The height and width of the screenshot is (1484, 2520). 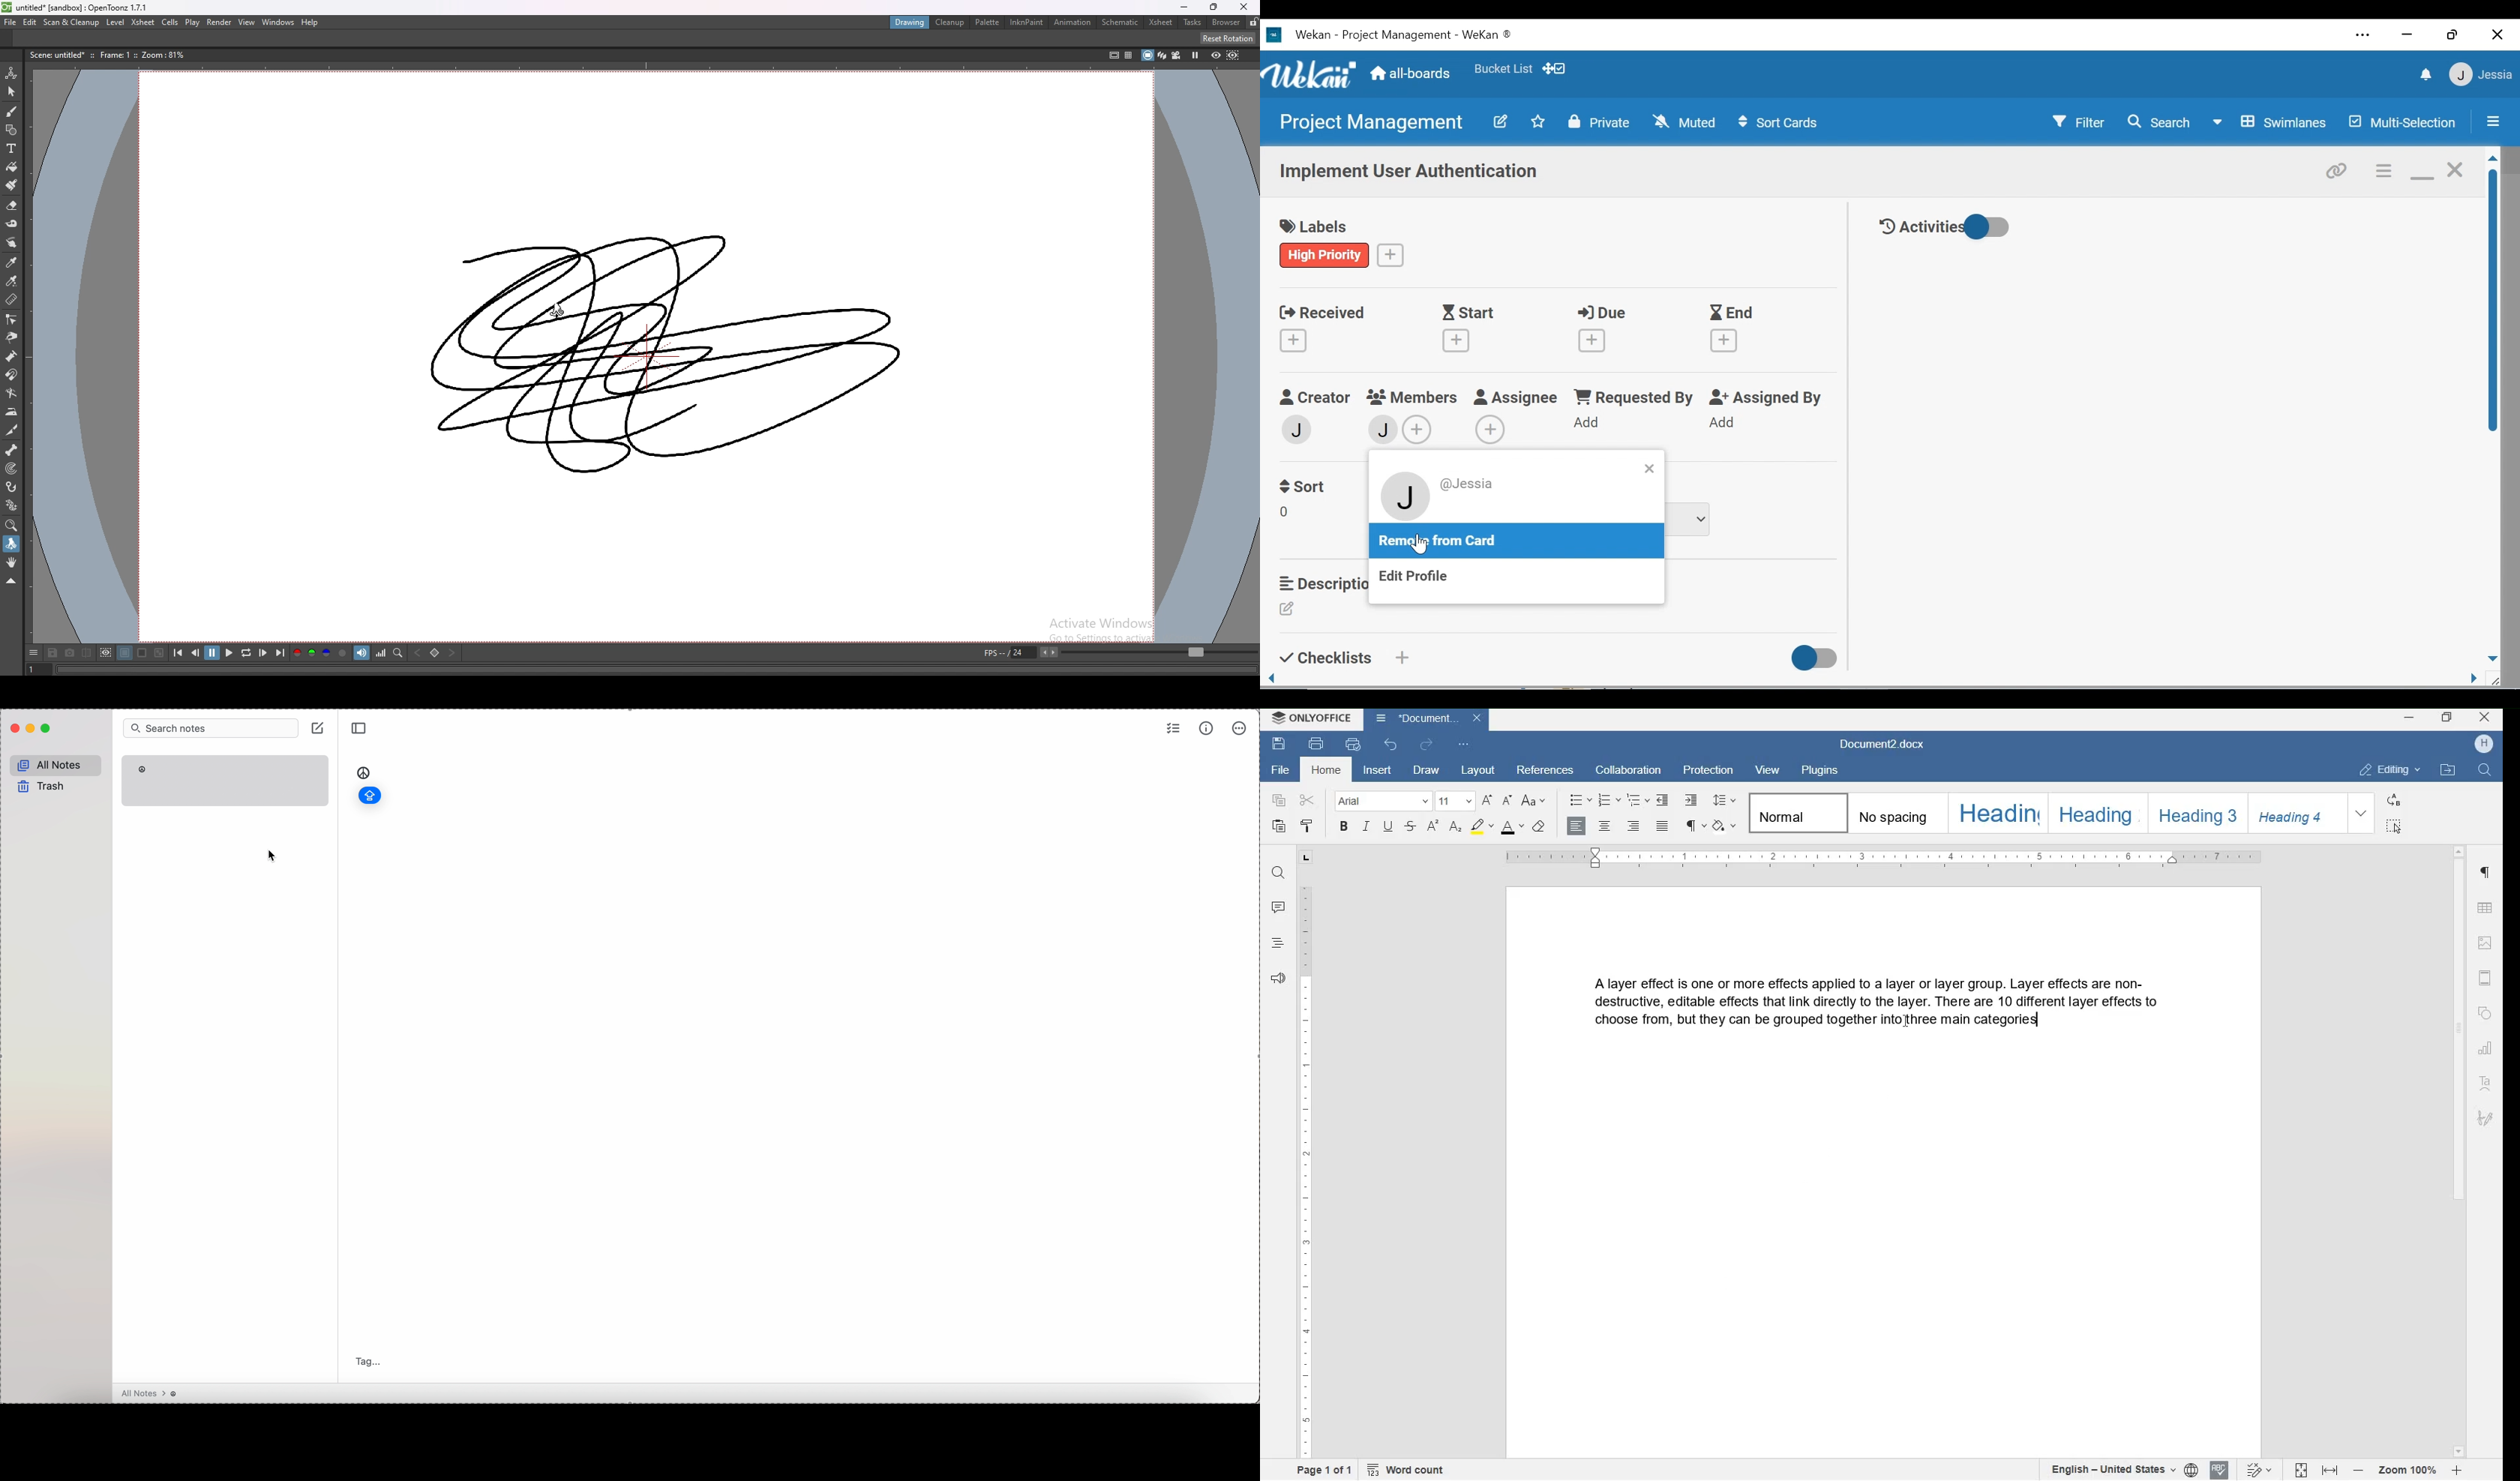 What do you see at coordinates (1889, 860) in the screenshot?
I see `ruler` at bounding box center [1889, 860].